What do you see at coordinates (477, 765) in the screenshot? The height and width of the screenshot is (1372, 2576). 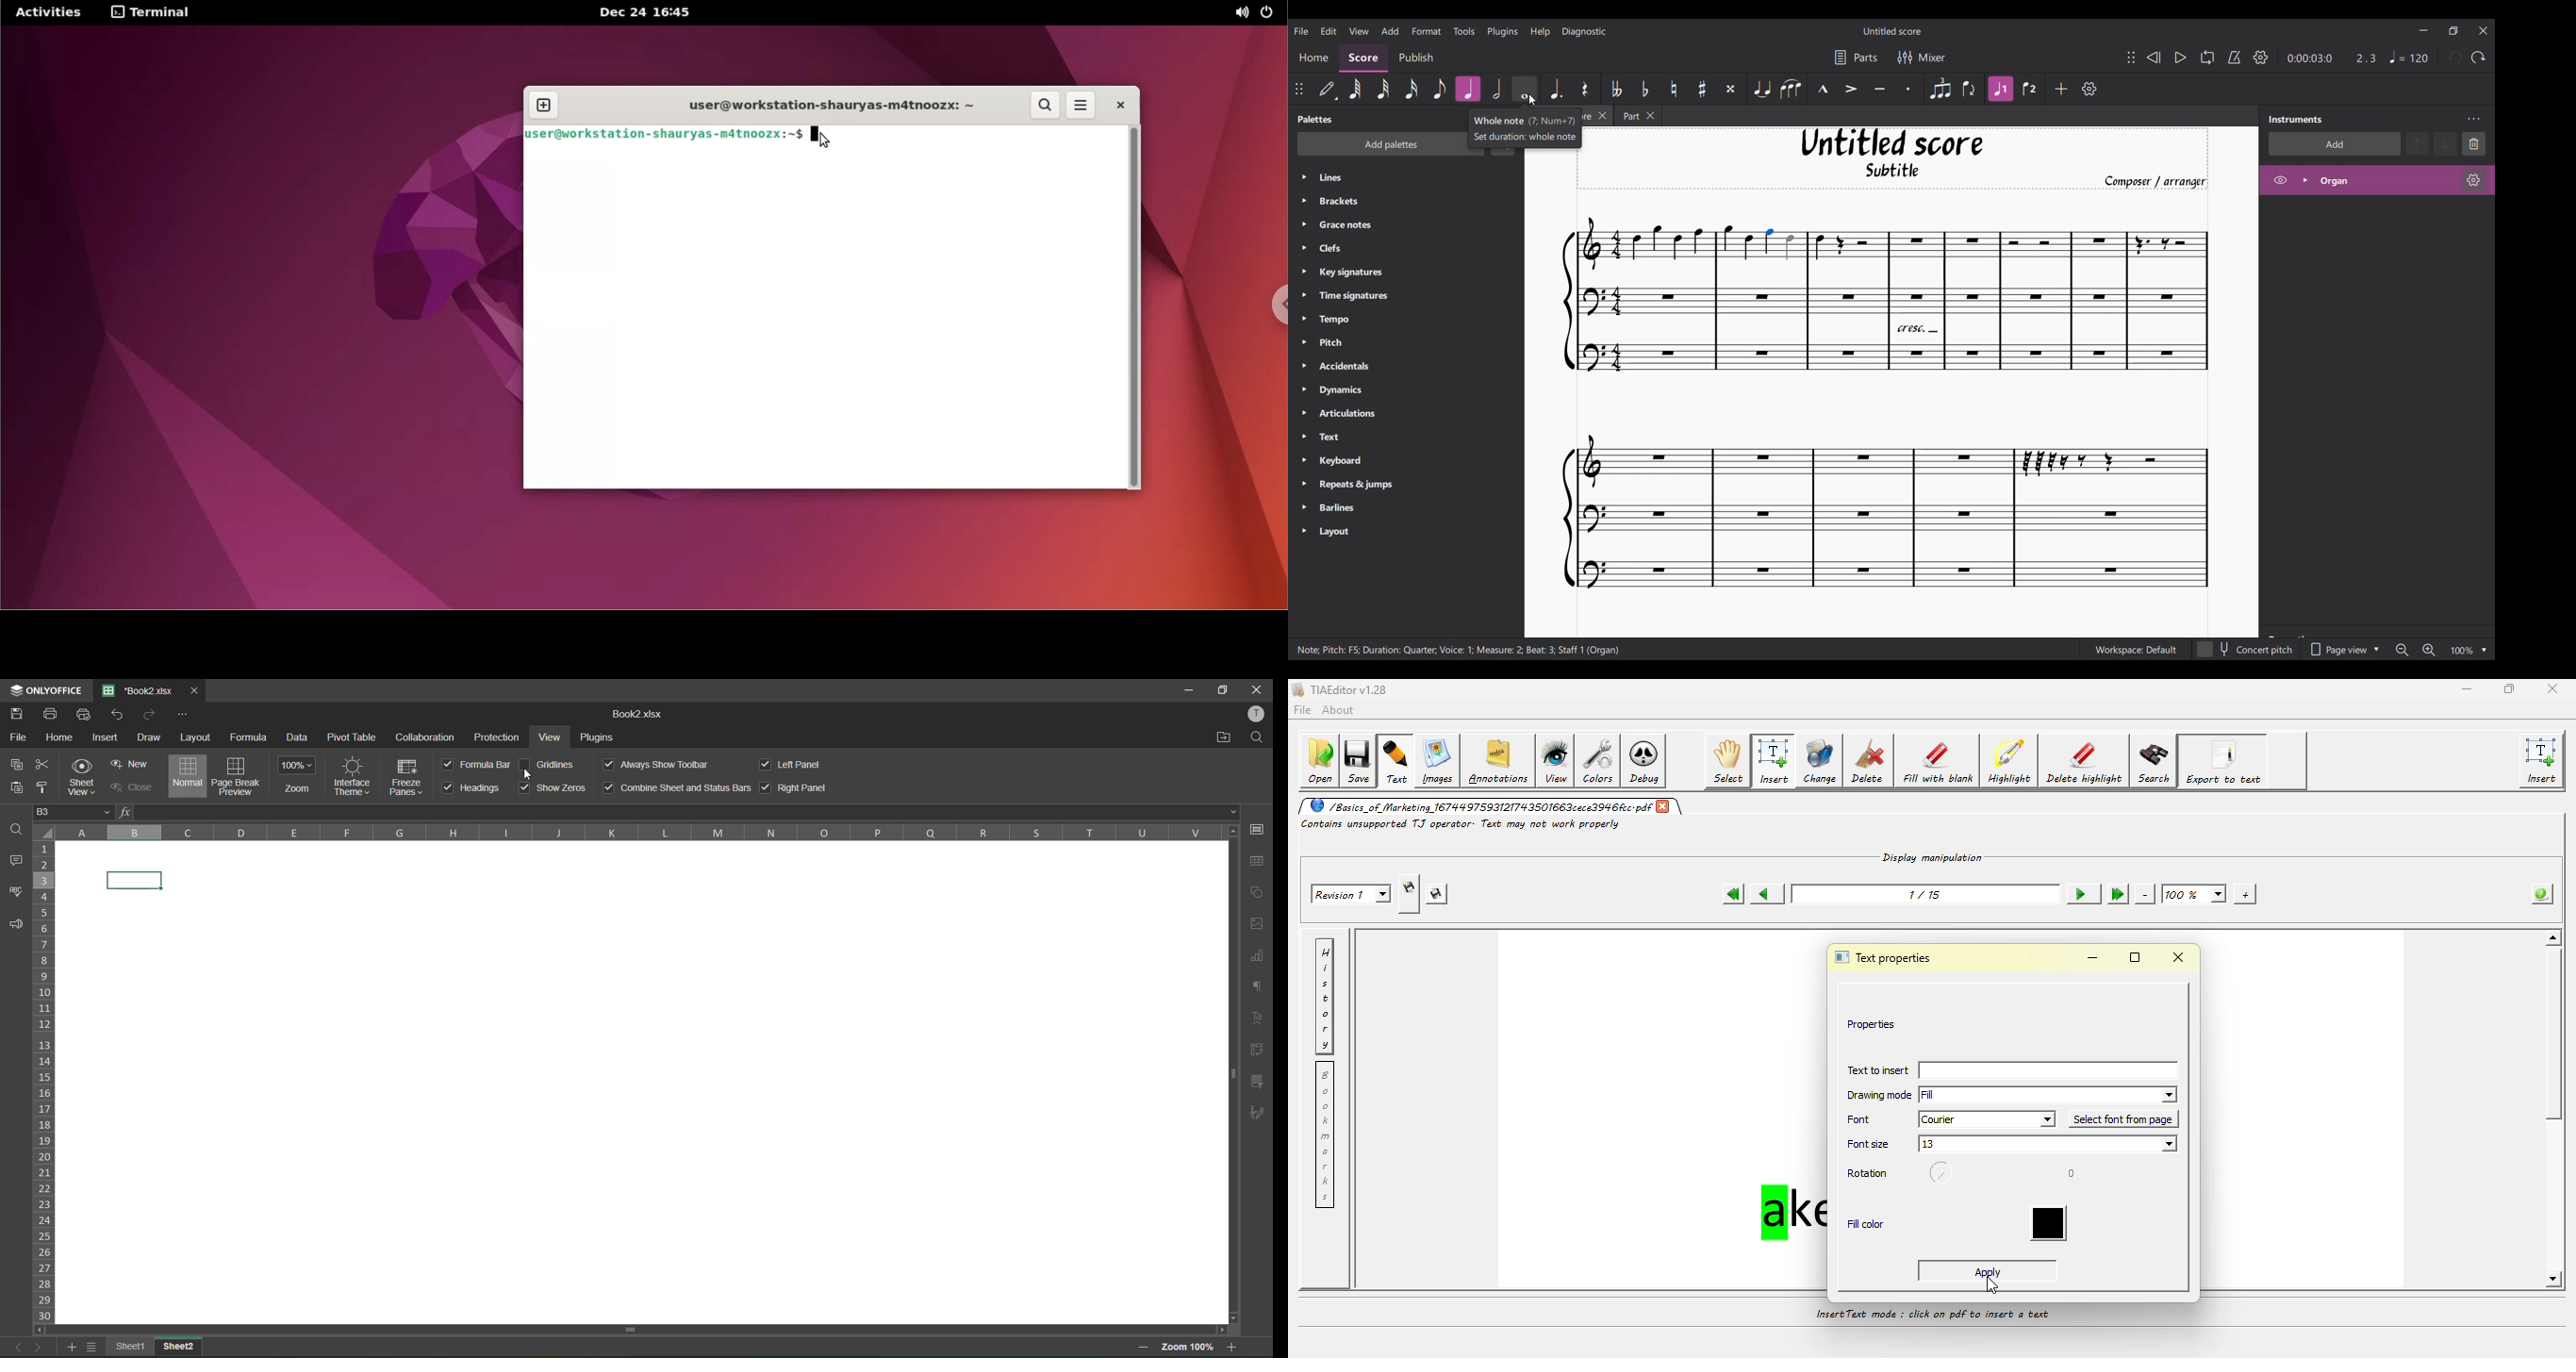 I see `formula bar` at bounding box center [477, 765].